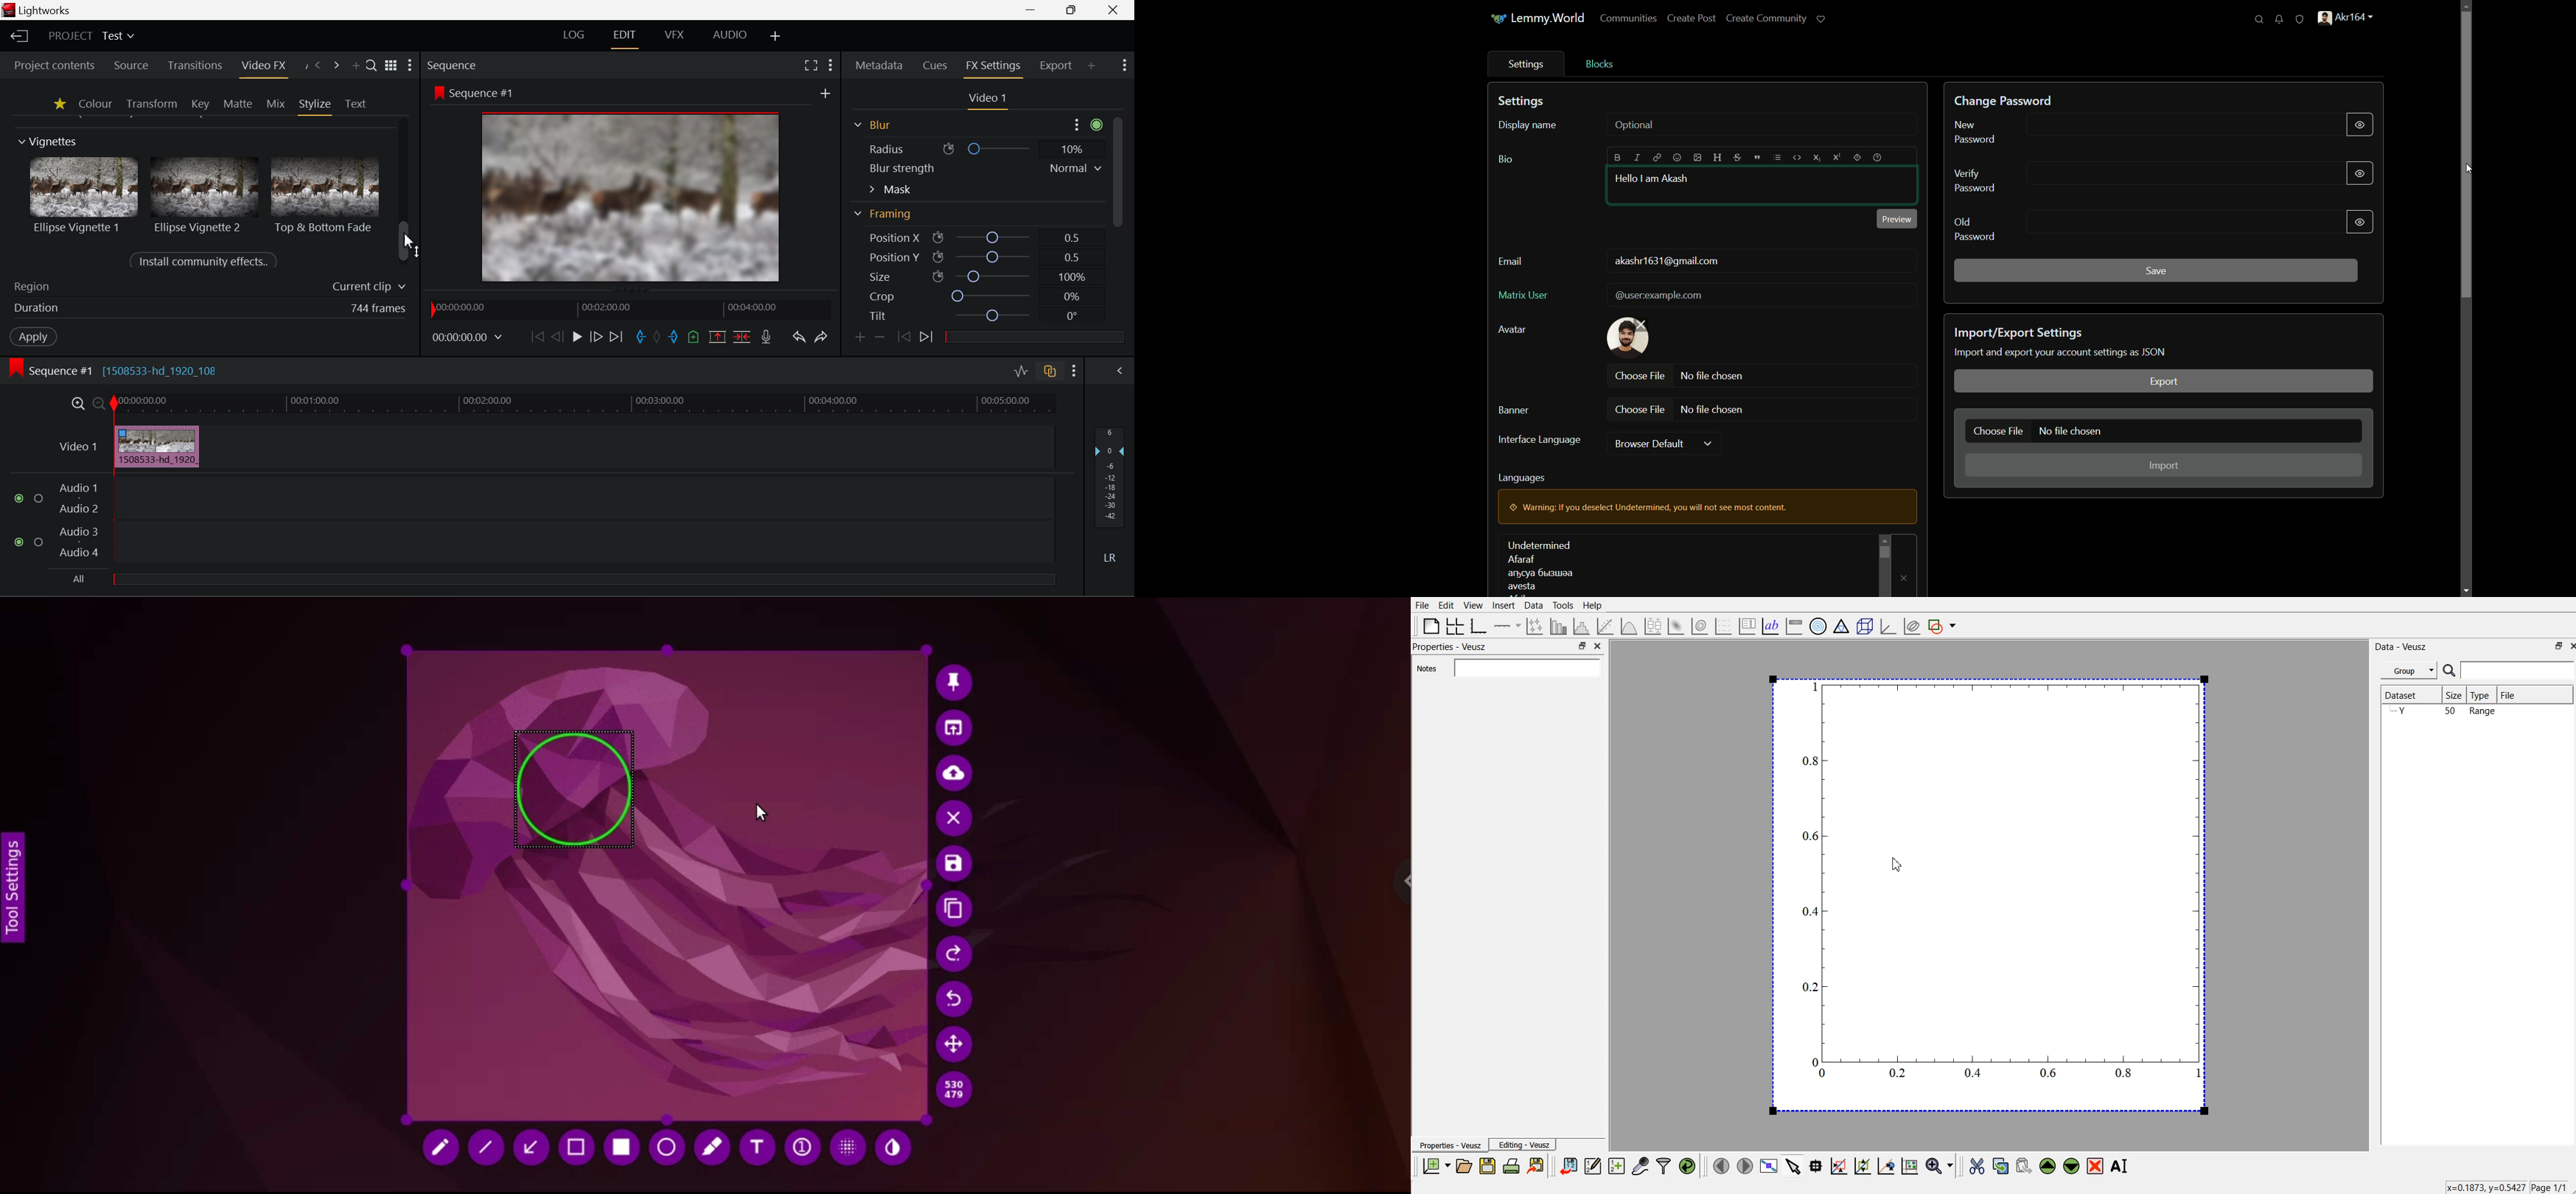 The width and height of the screenshot is (2576, 1204). I want to click on View Audio Mix, so click(1121, 369).